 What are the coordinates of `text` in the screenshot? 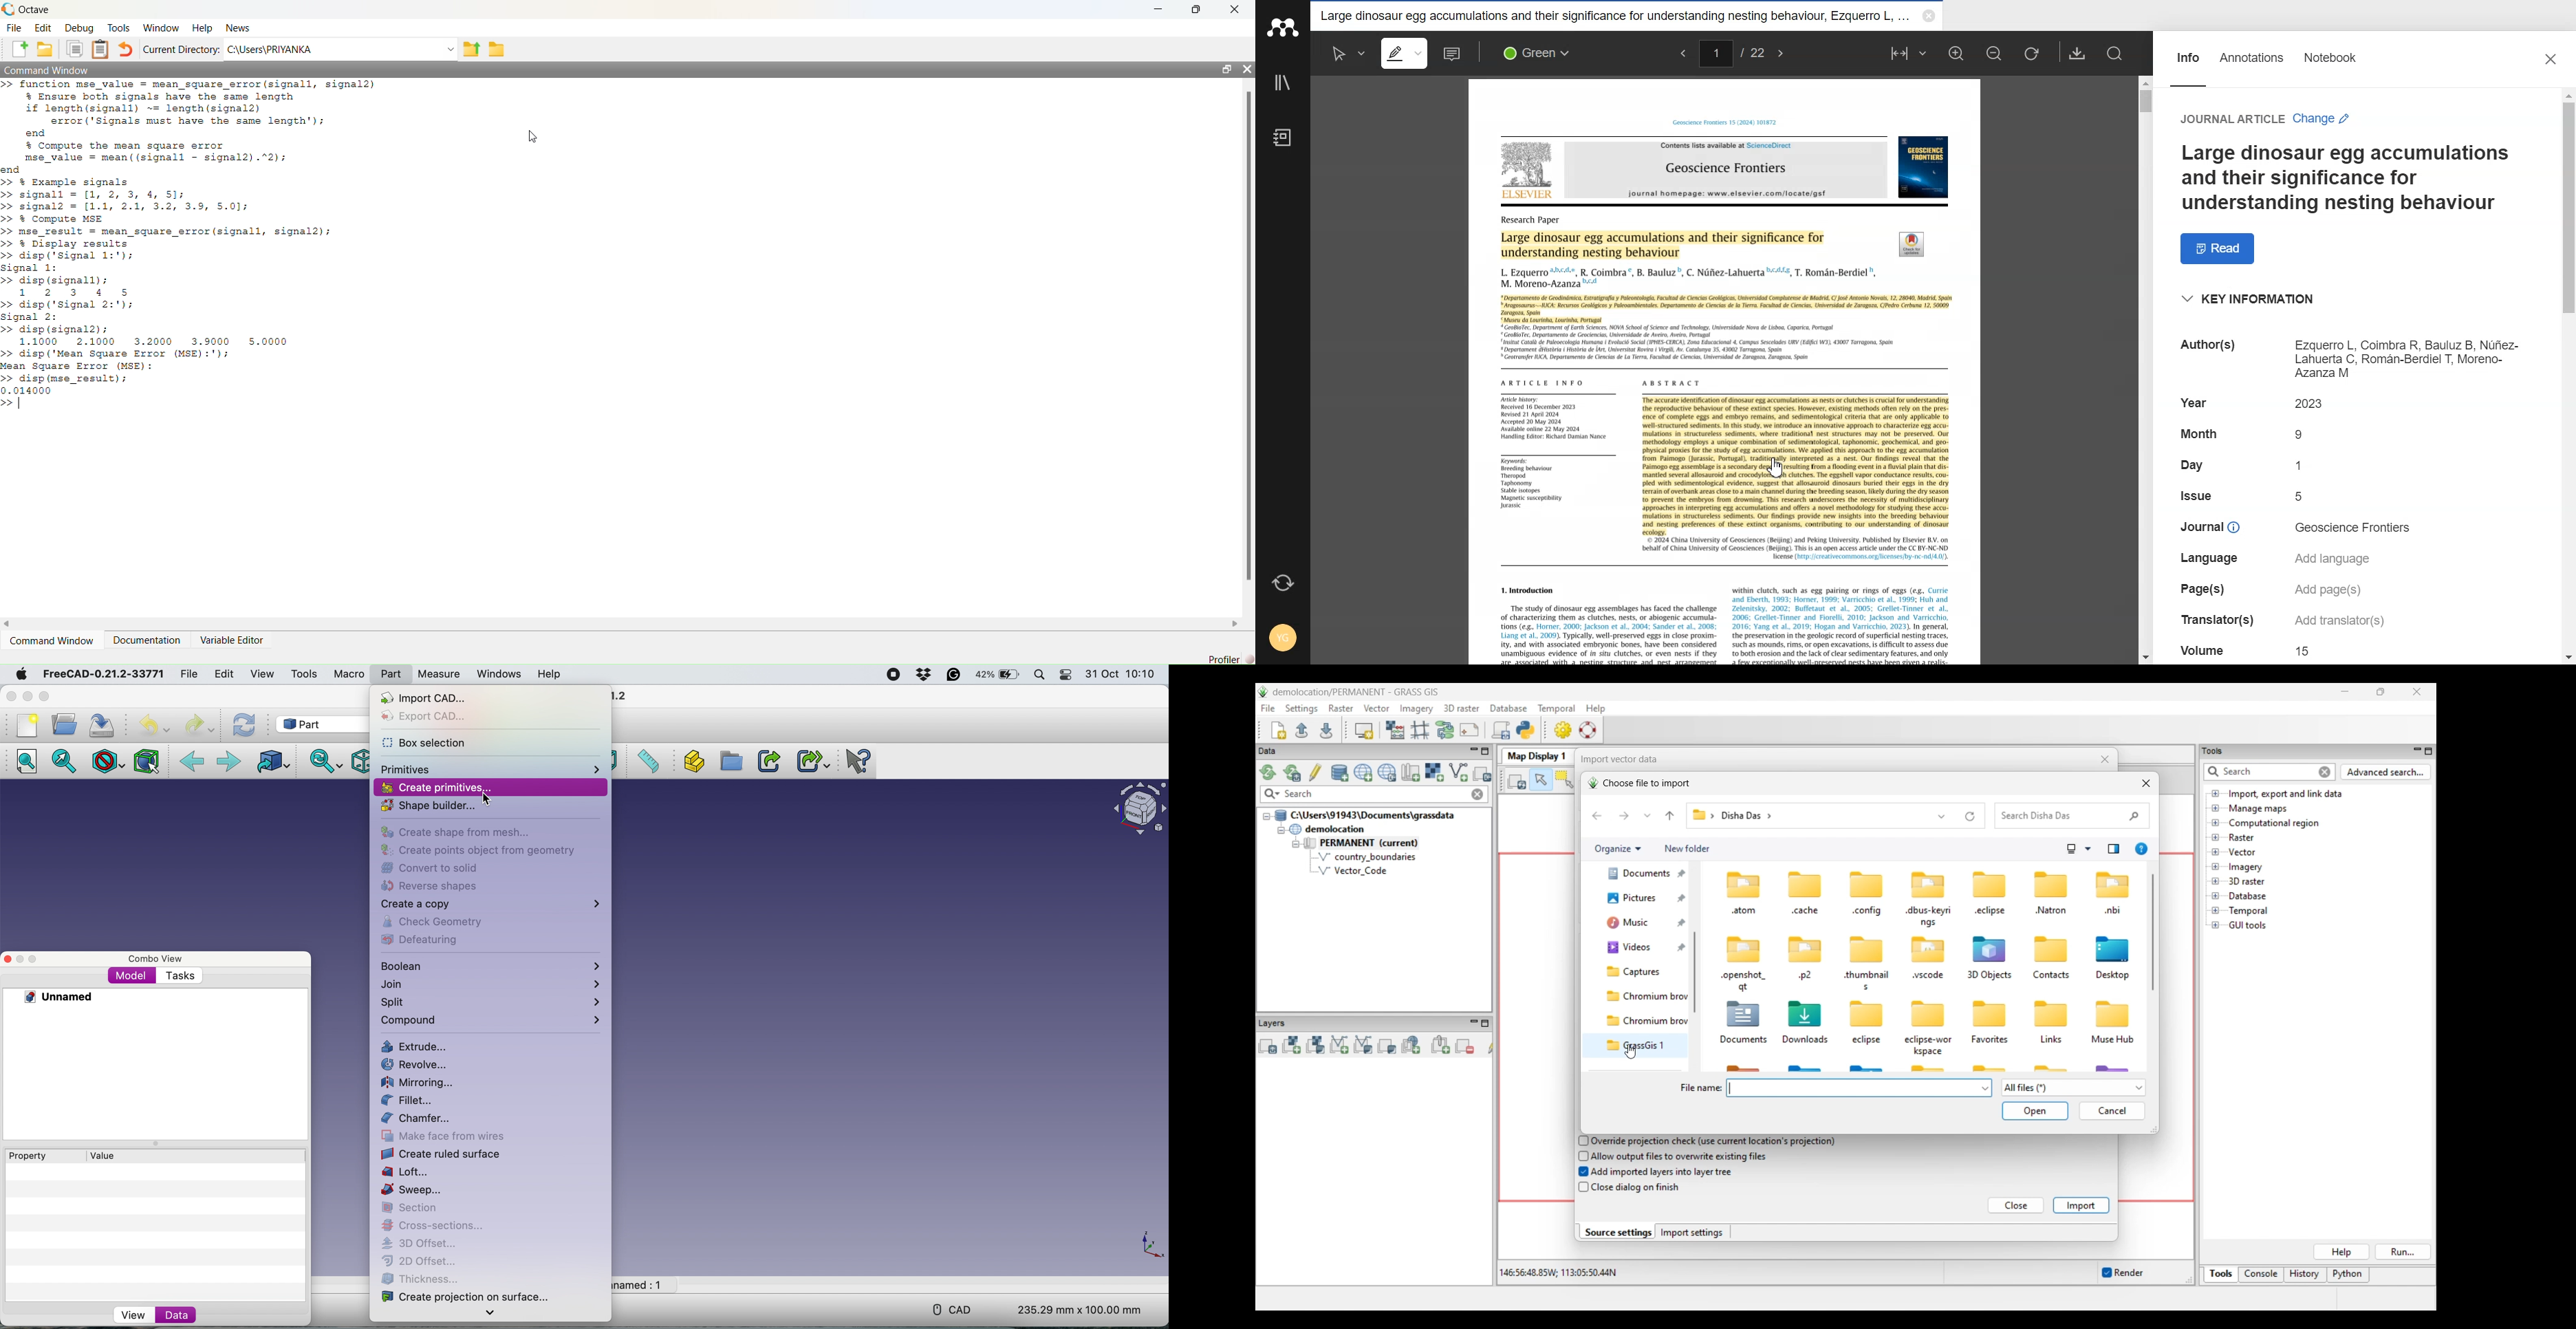 It's located at (2206, 526).